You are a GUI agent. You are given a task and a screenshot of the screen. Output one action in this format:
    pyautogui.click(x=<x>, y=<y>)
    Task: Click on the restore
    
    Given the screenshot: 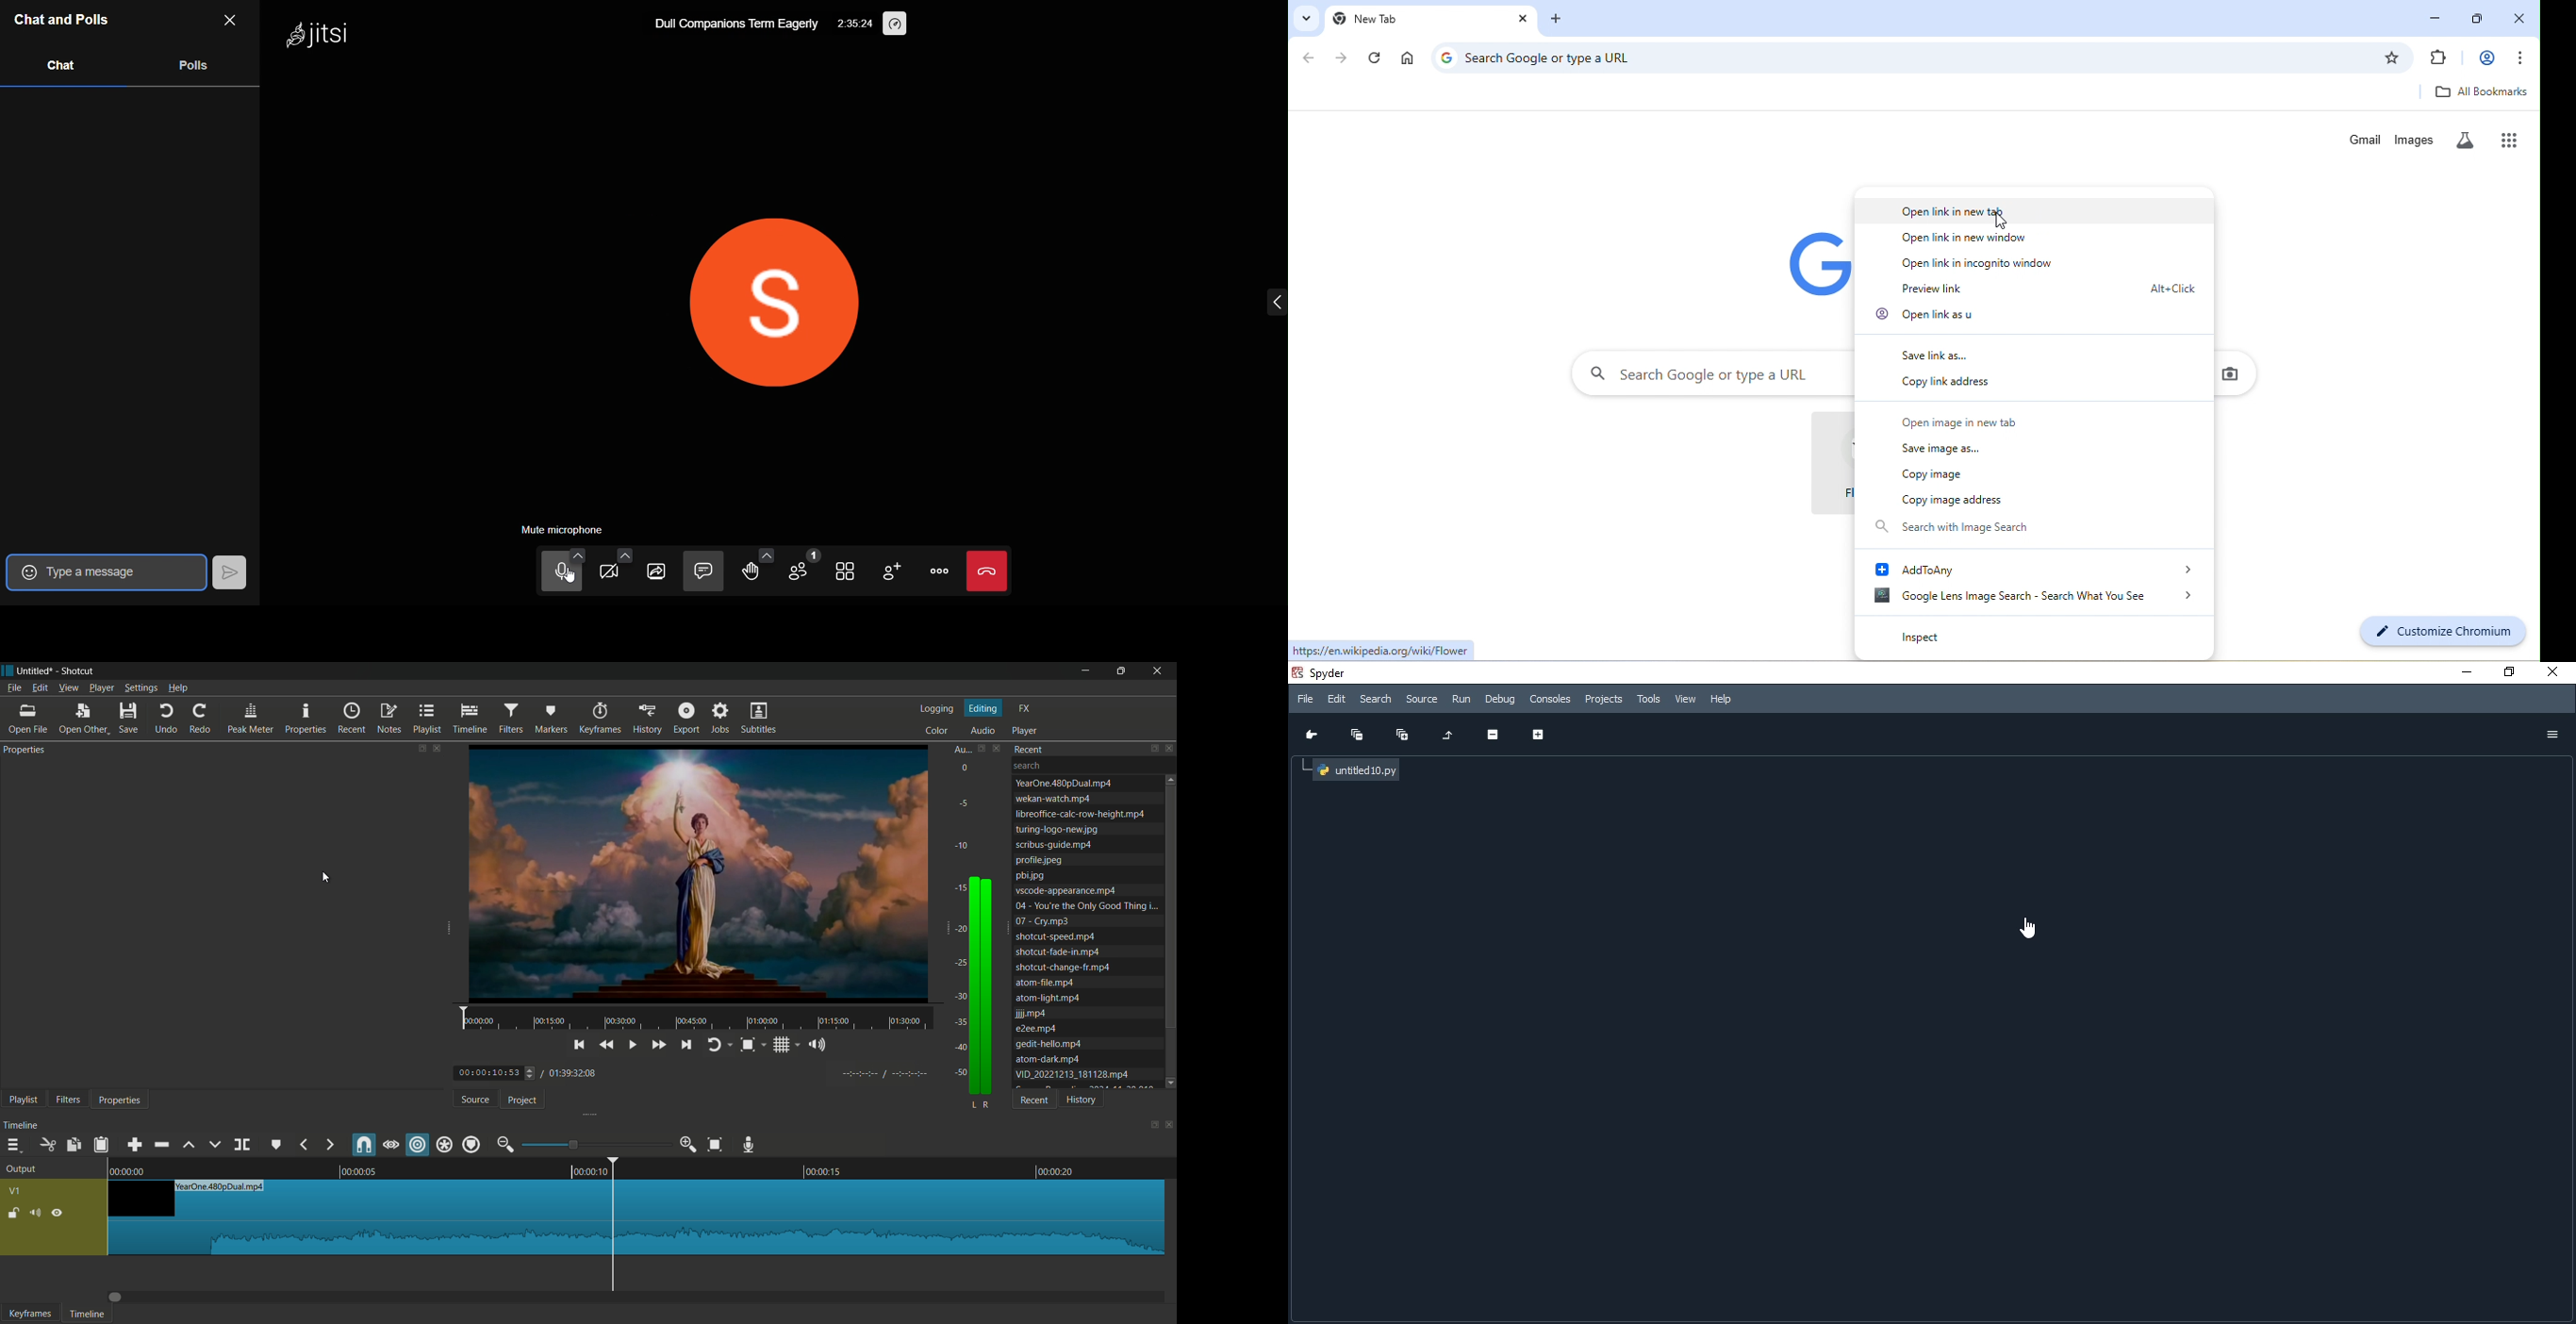 What is the action you would take?
    pyautogui.click(x=2507, y=671)
    